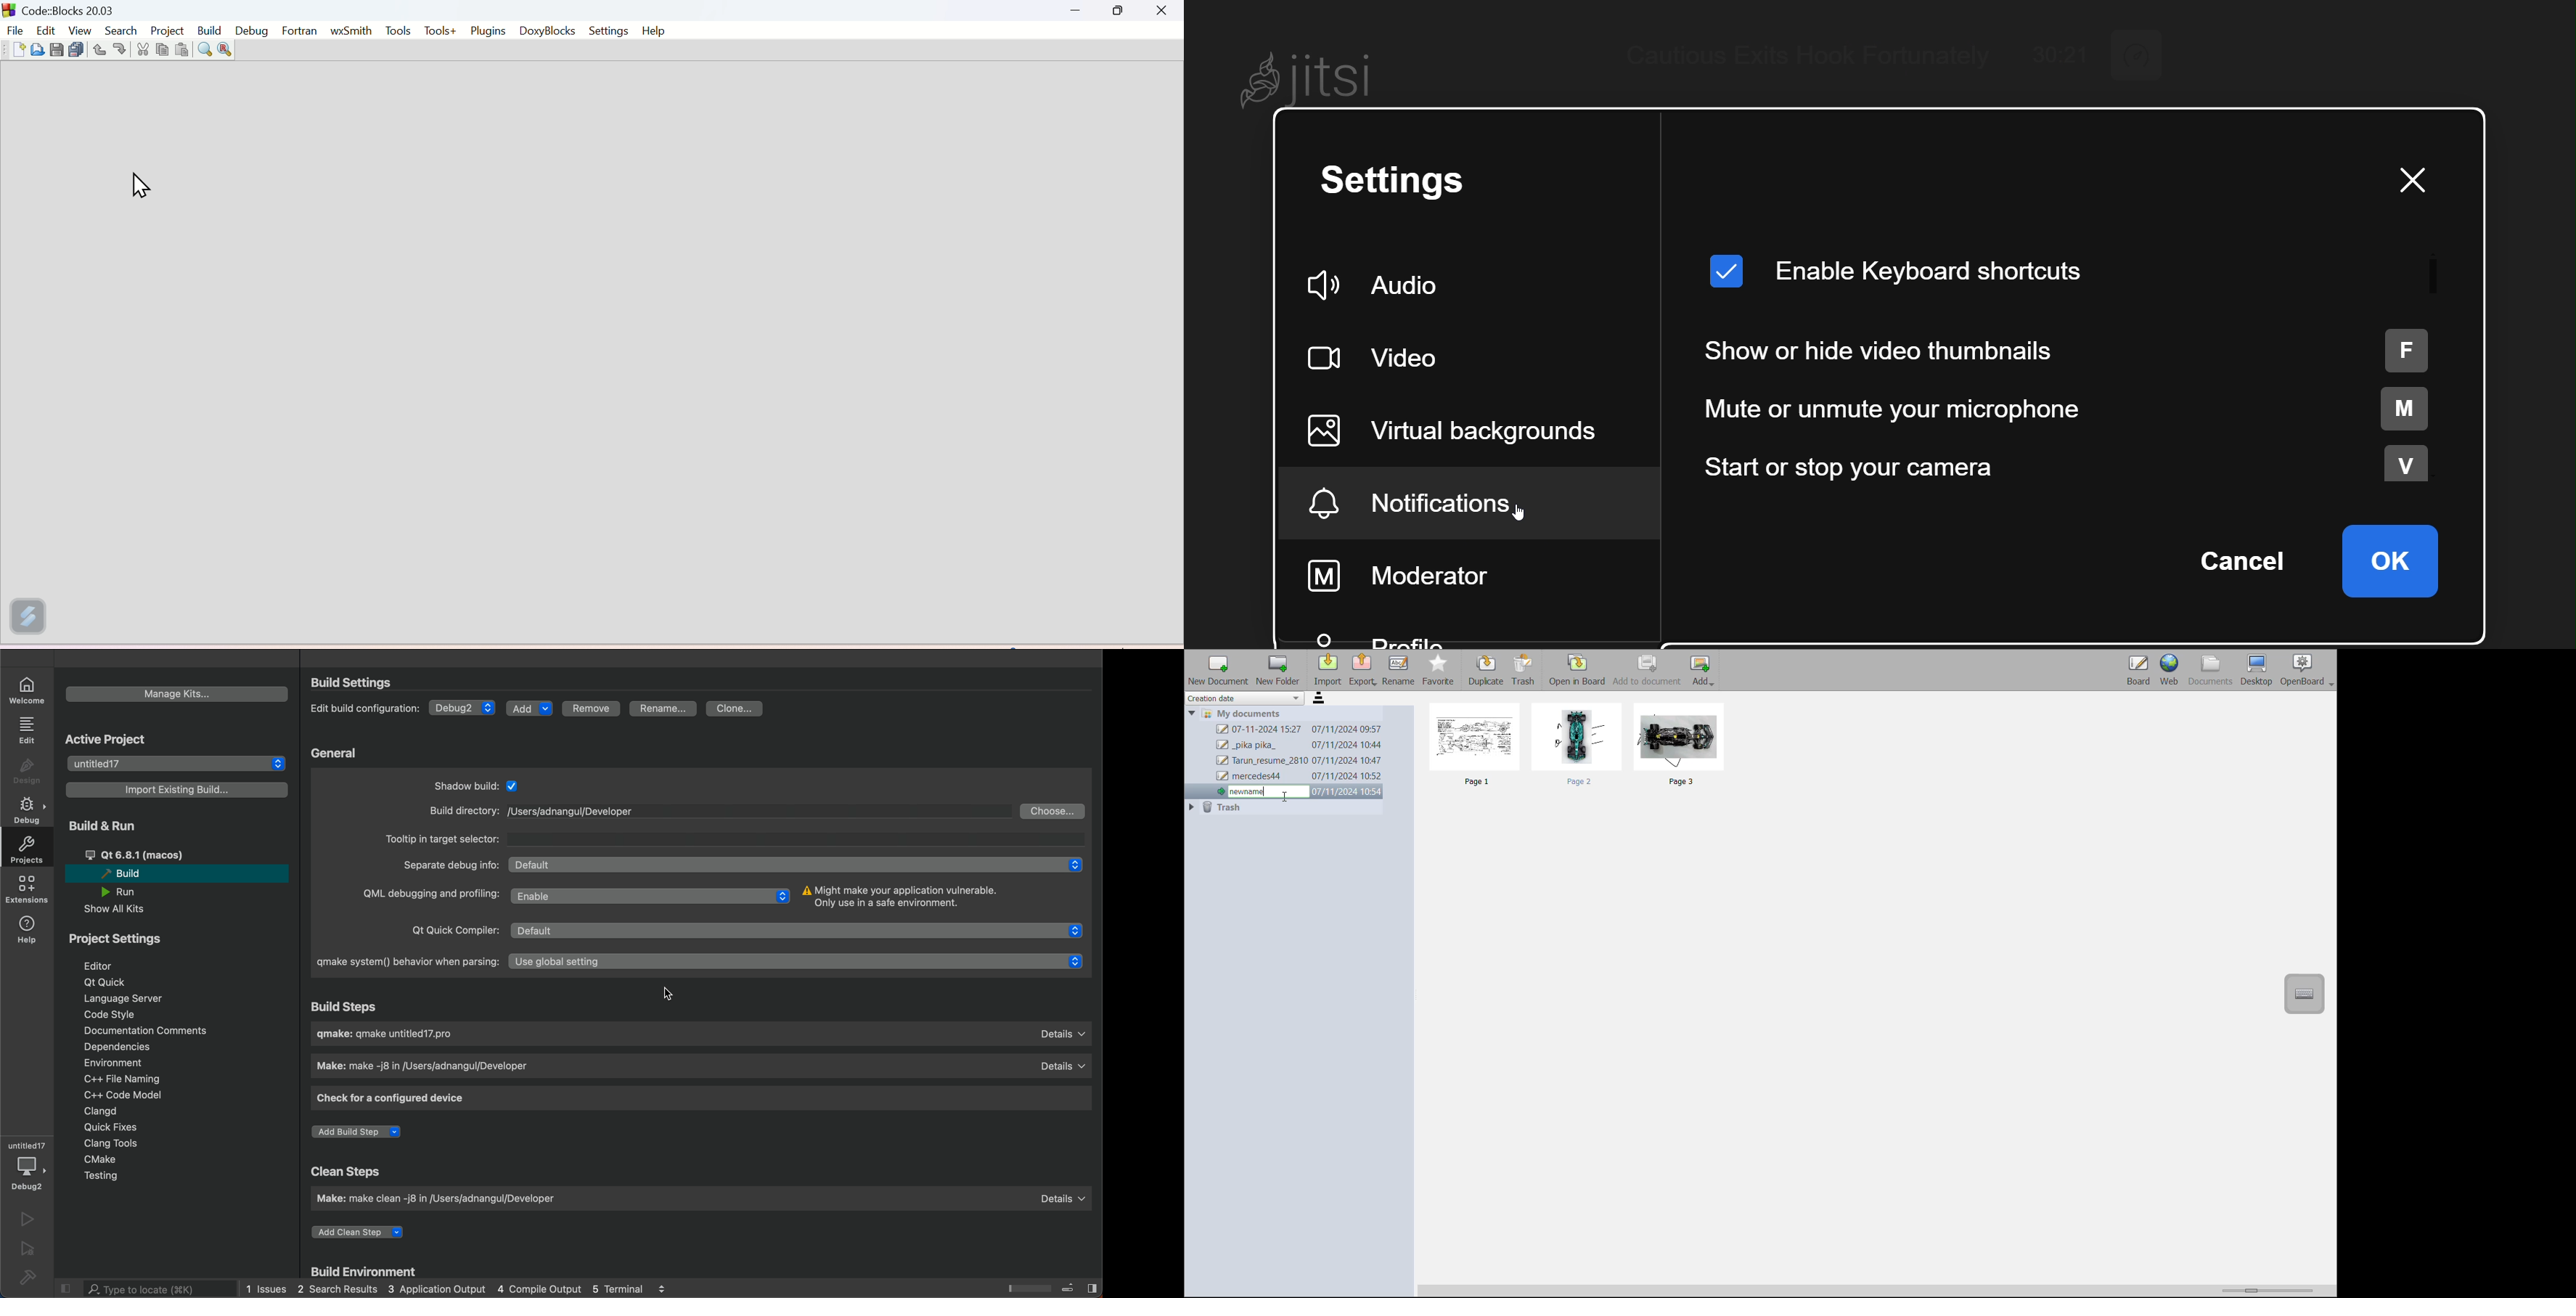  I want to click on Tools, so click(397, 30).